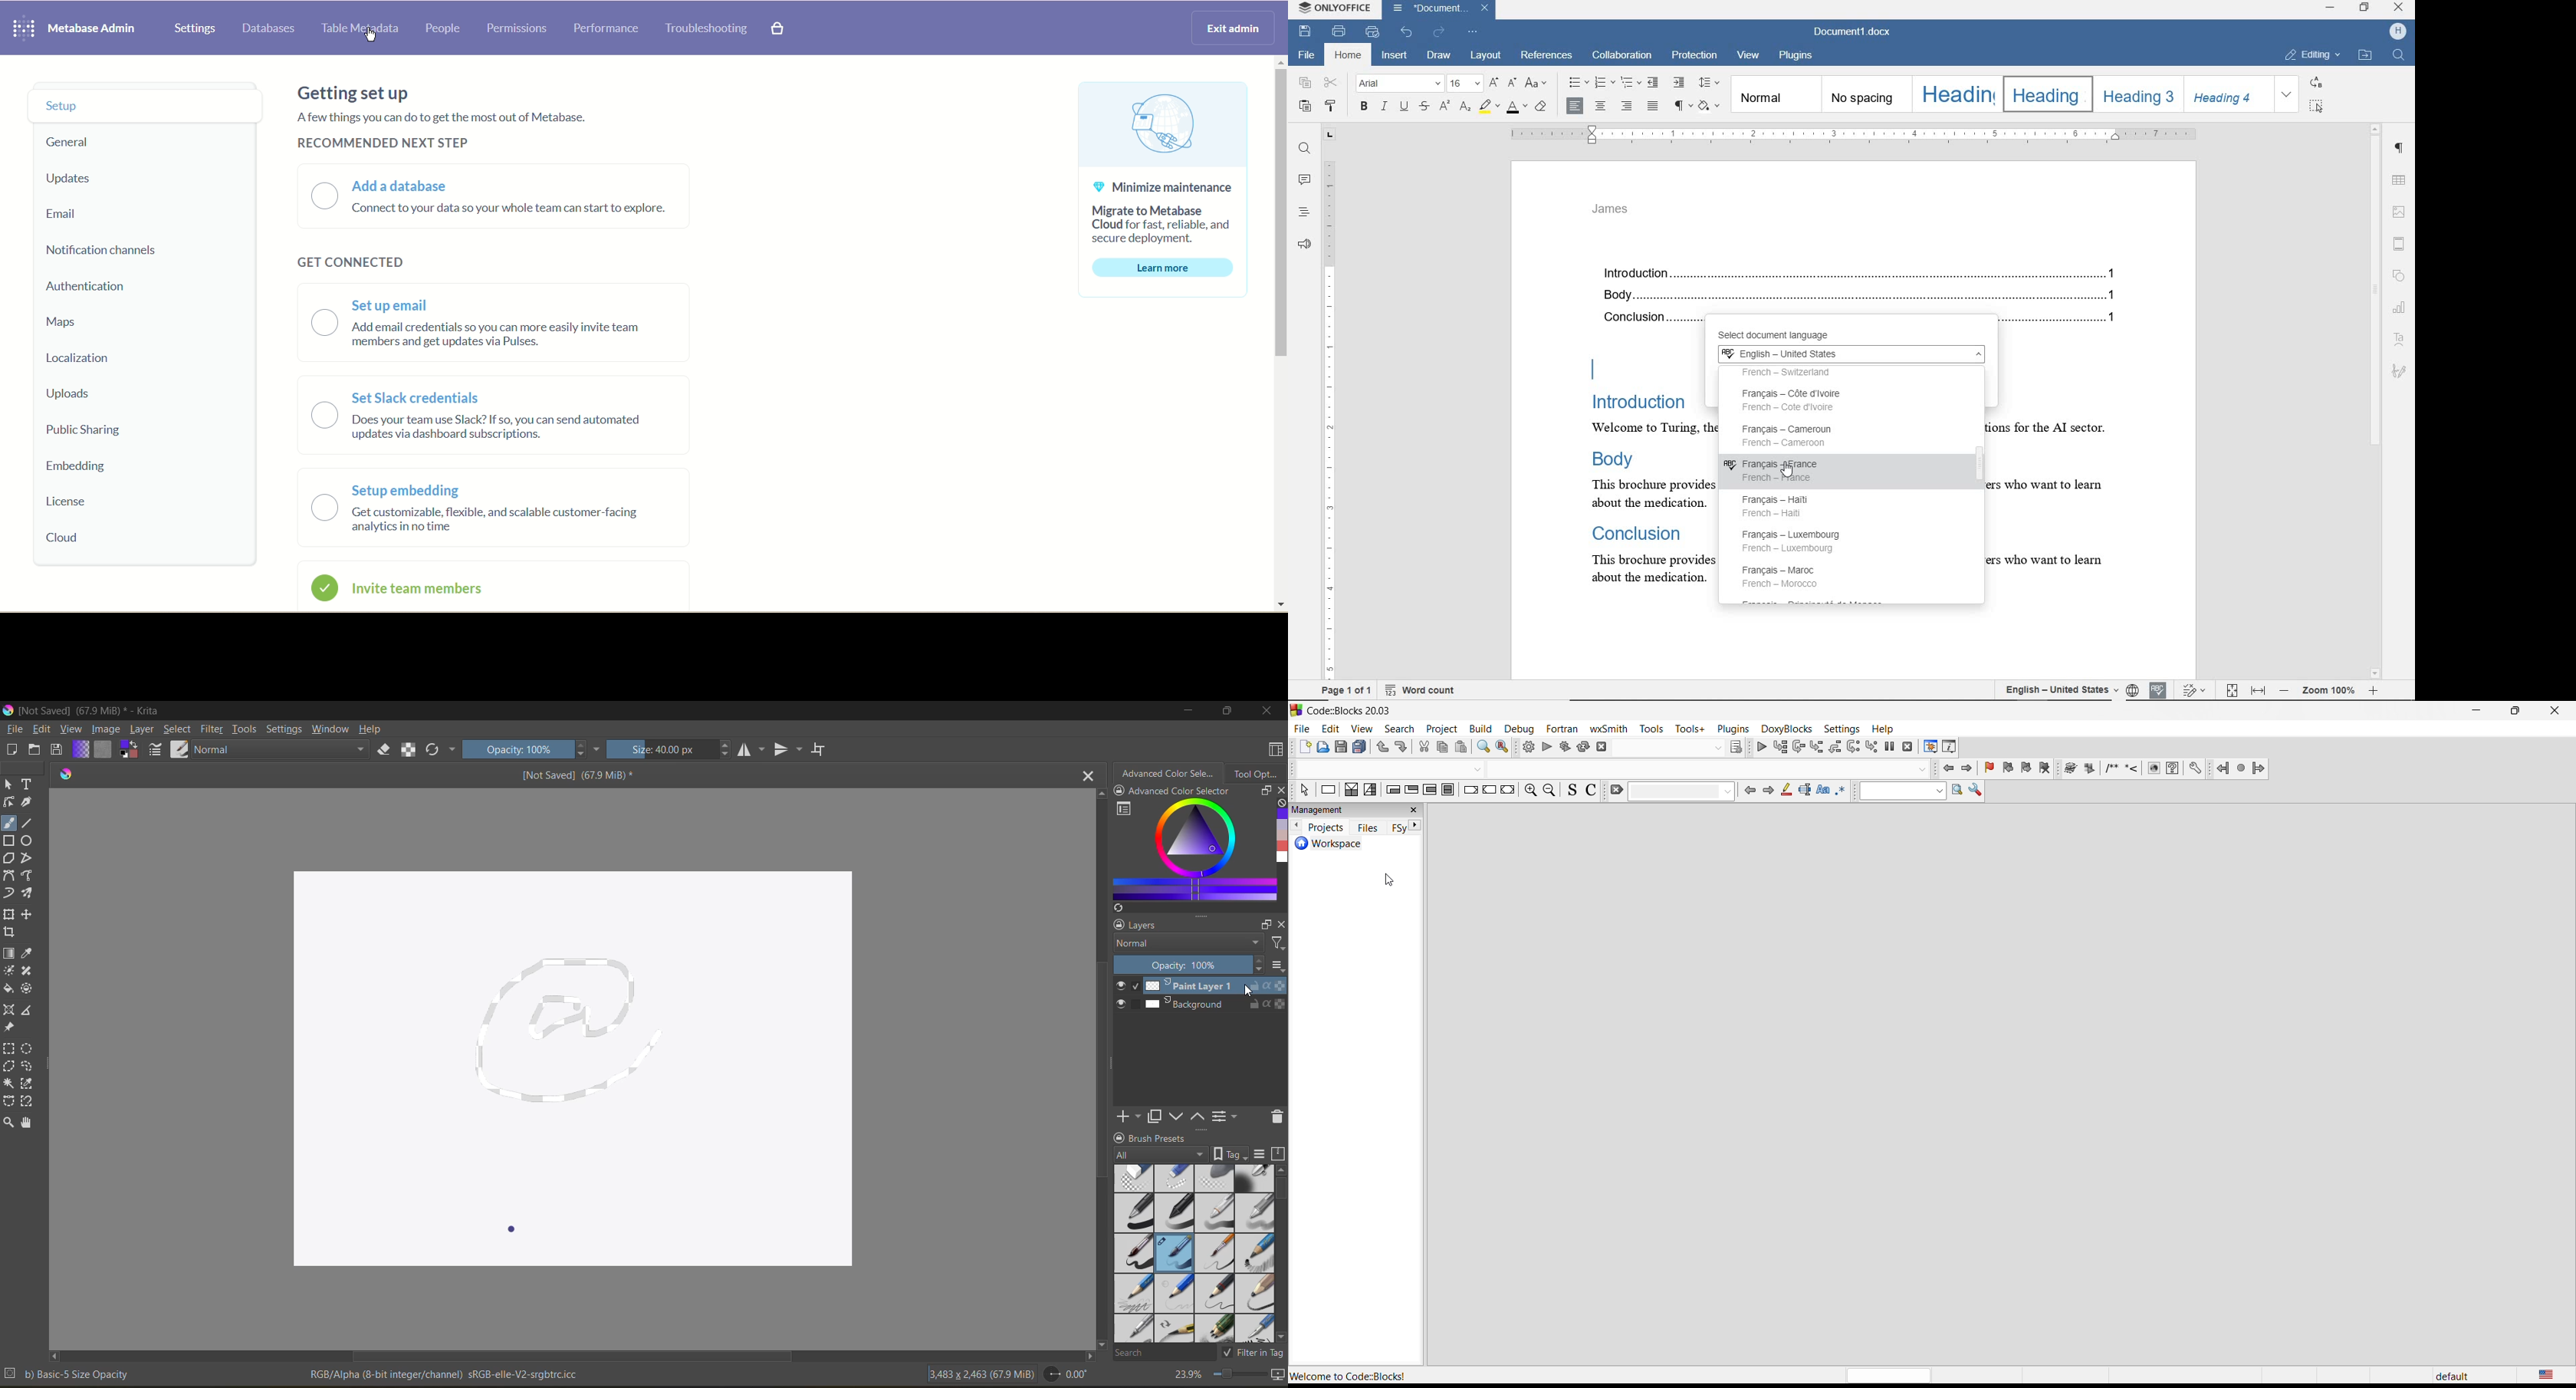 This screenshot has height=1400, width=2576. What do you see at coordinates (1255, 1328) in the screenshot?
I see `calligraphy` at bounding box center [1255, 1328].